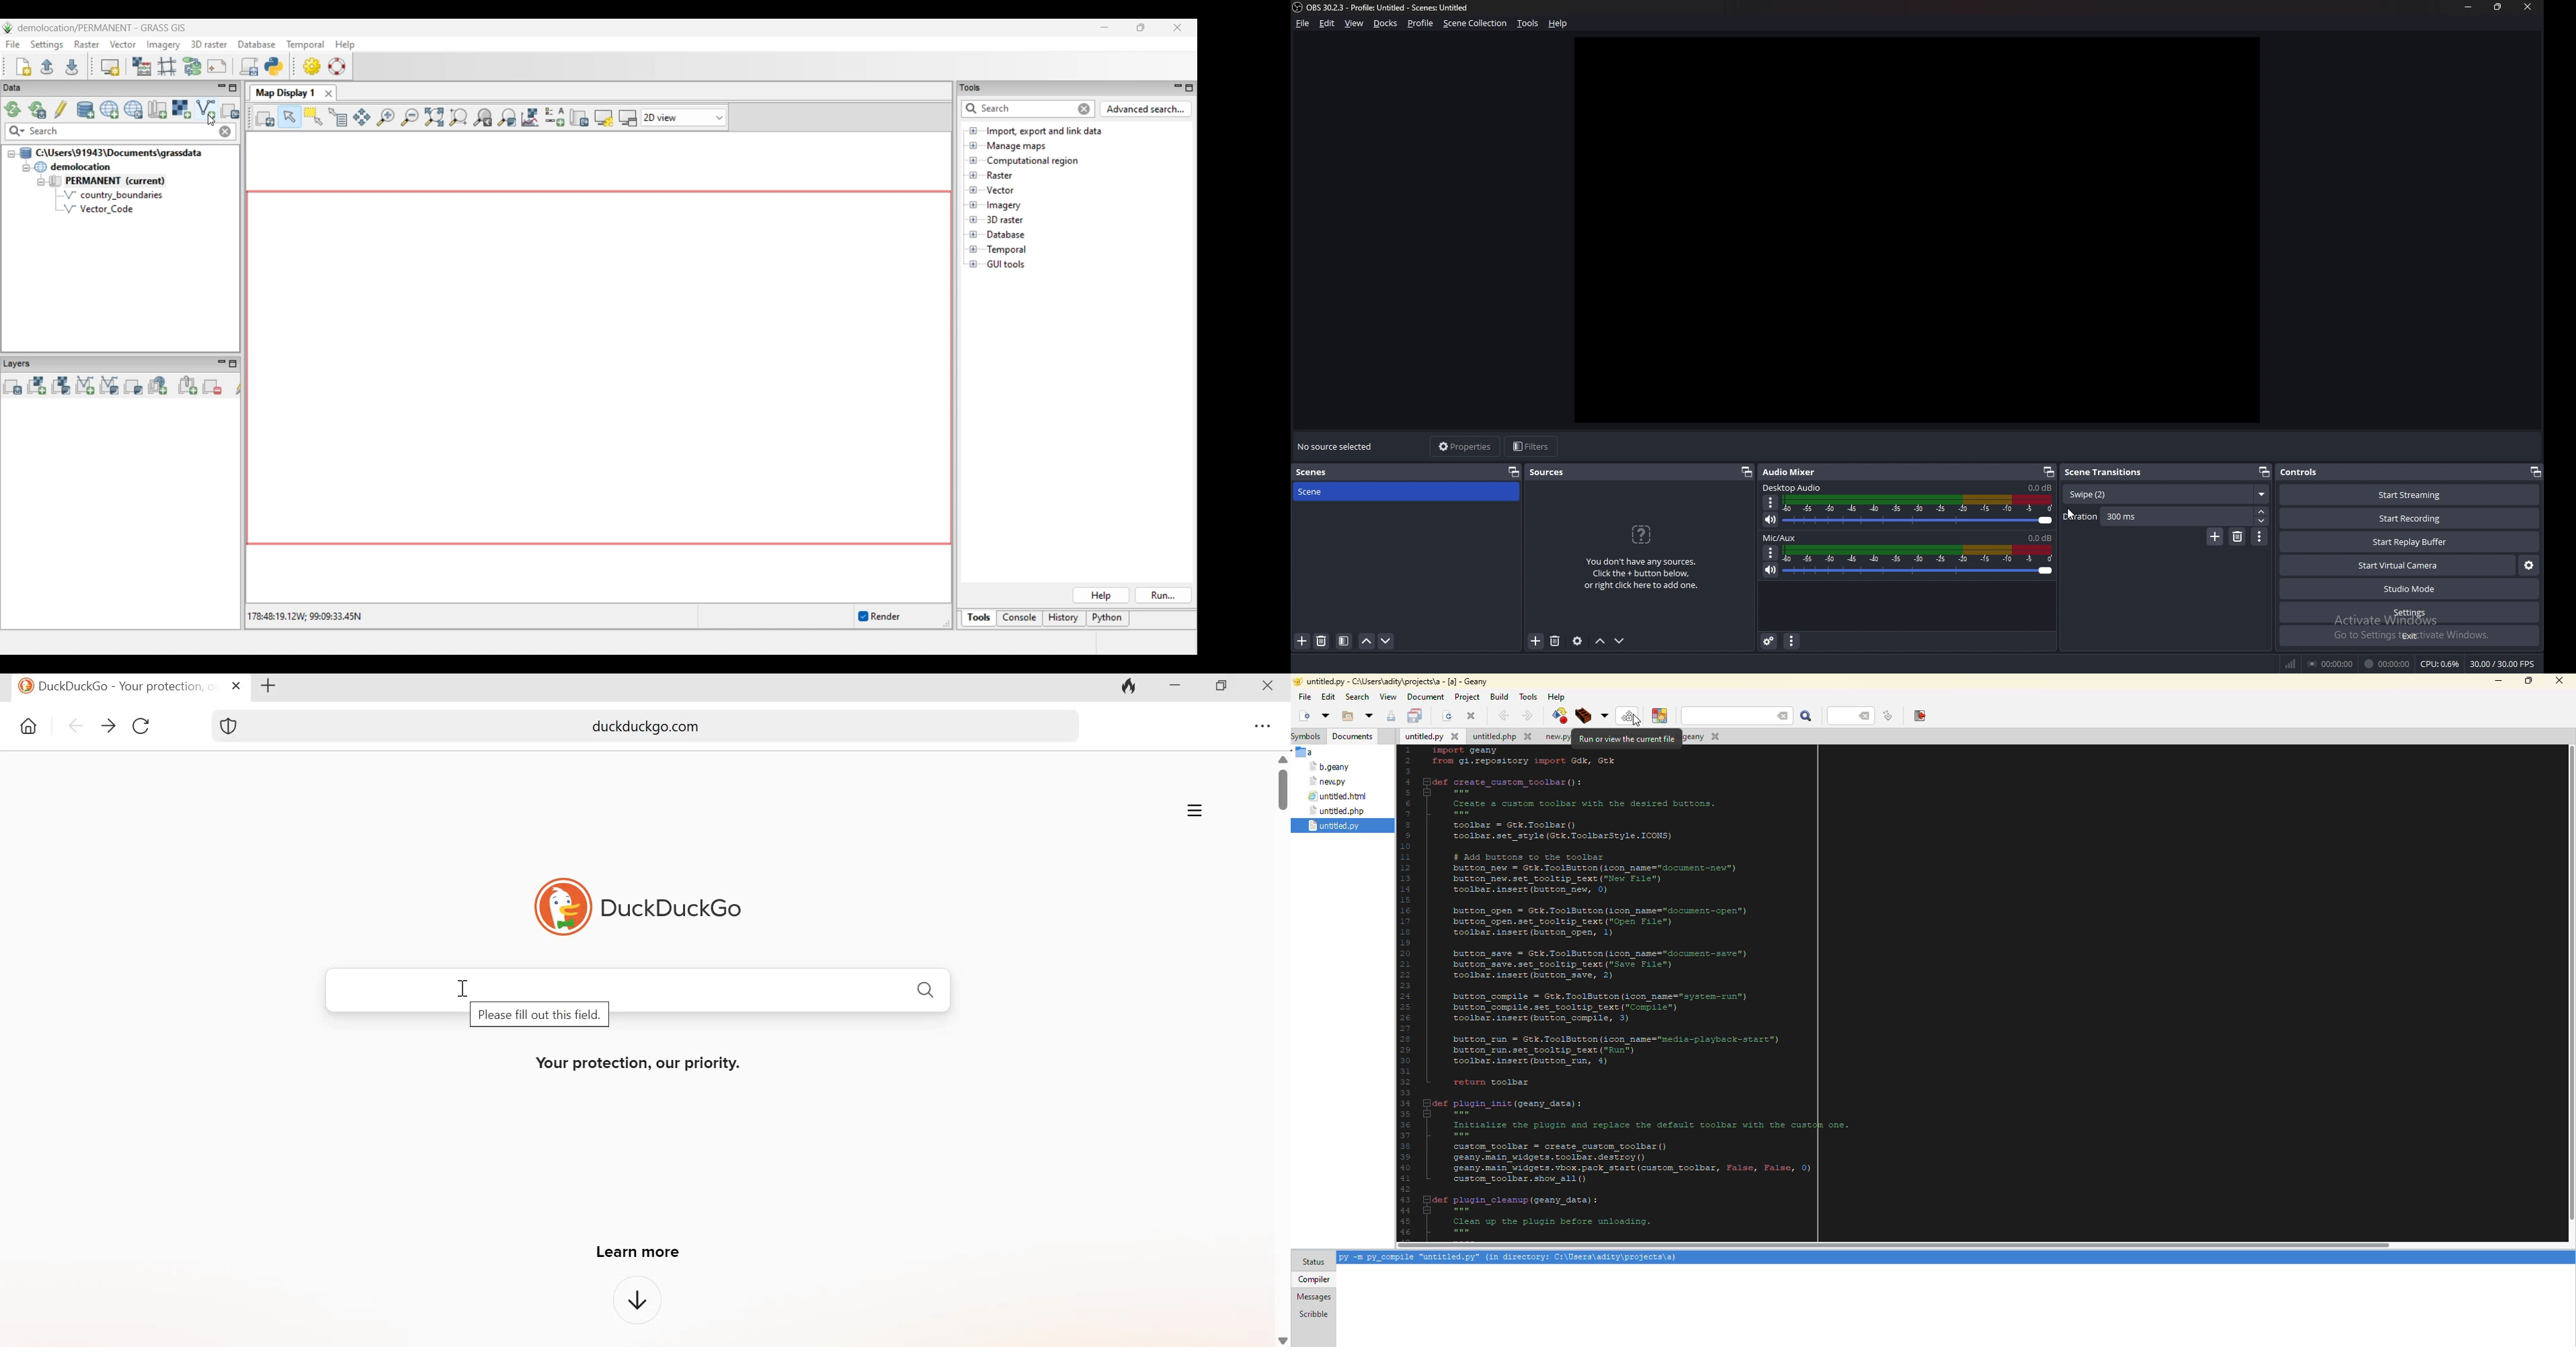 This screenshot has width=2576, height=1372. I want to click on desktop audio, so click(1793, 487).